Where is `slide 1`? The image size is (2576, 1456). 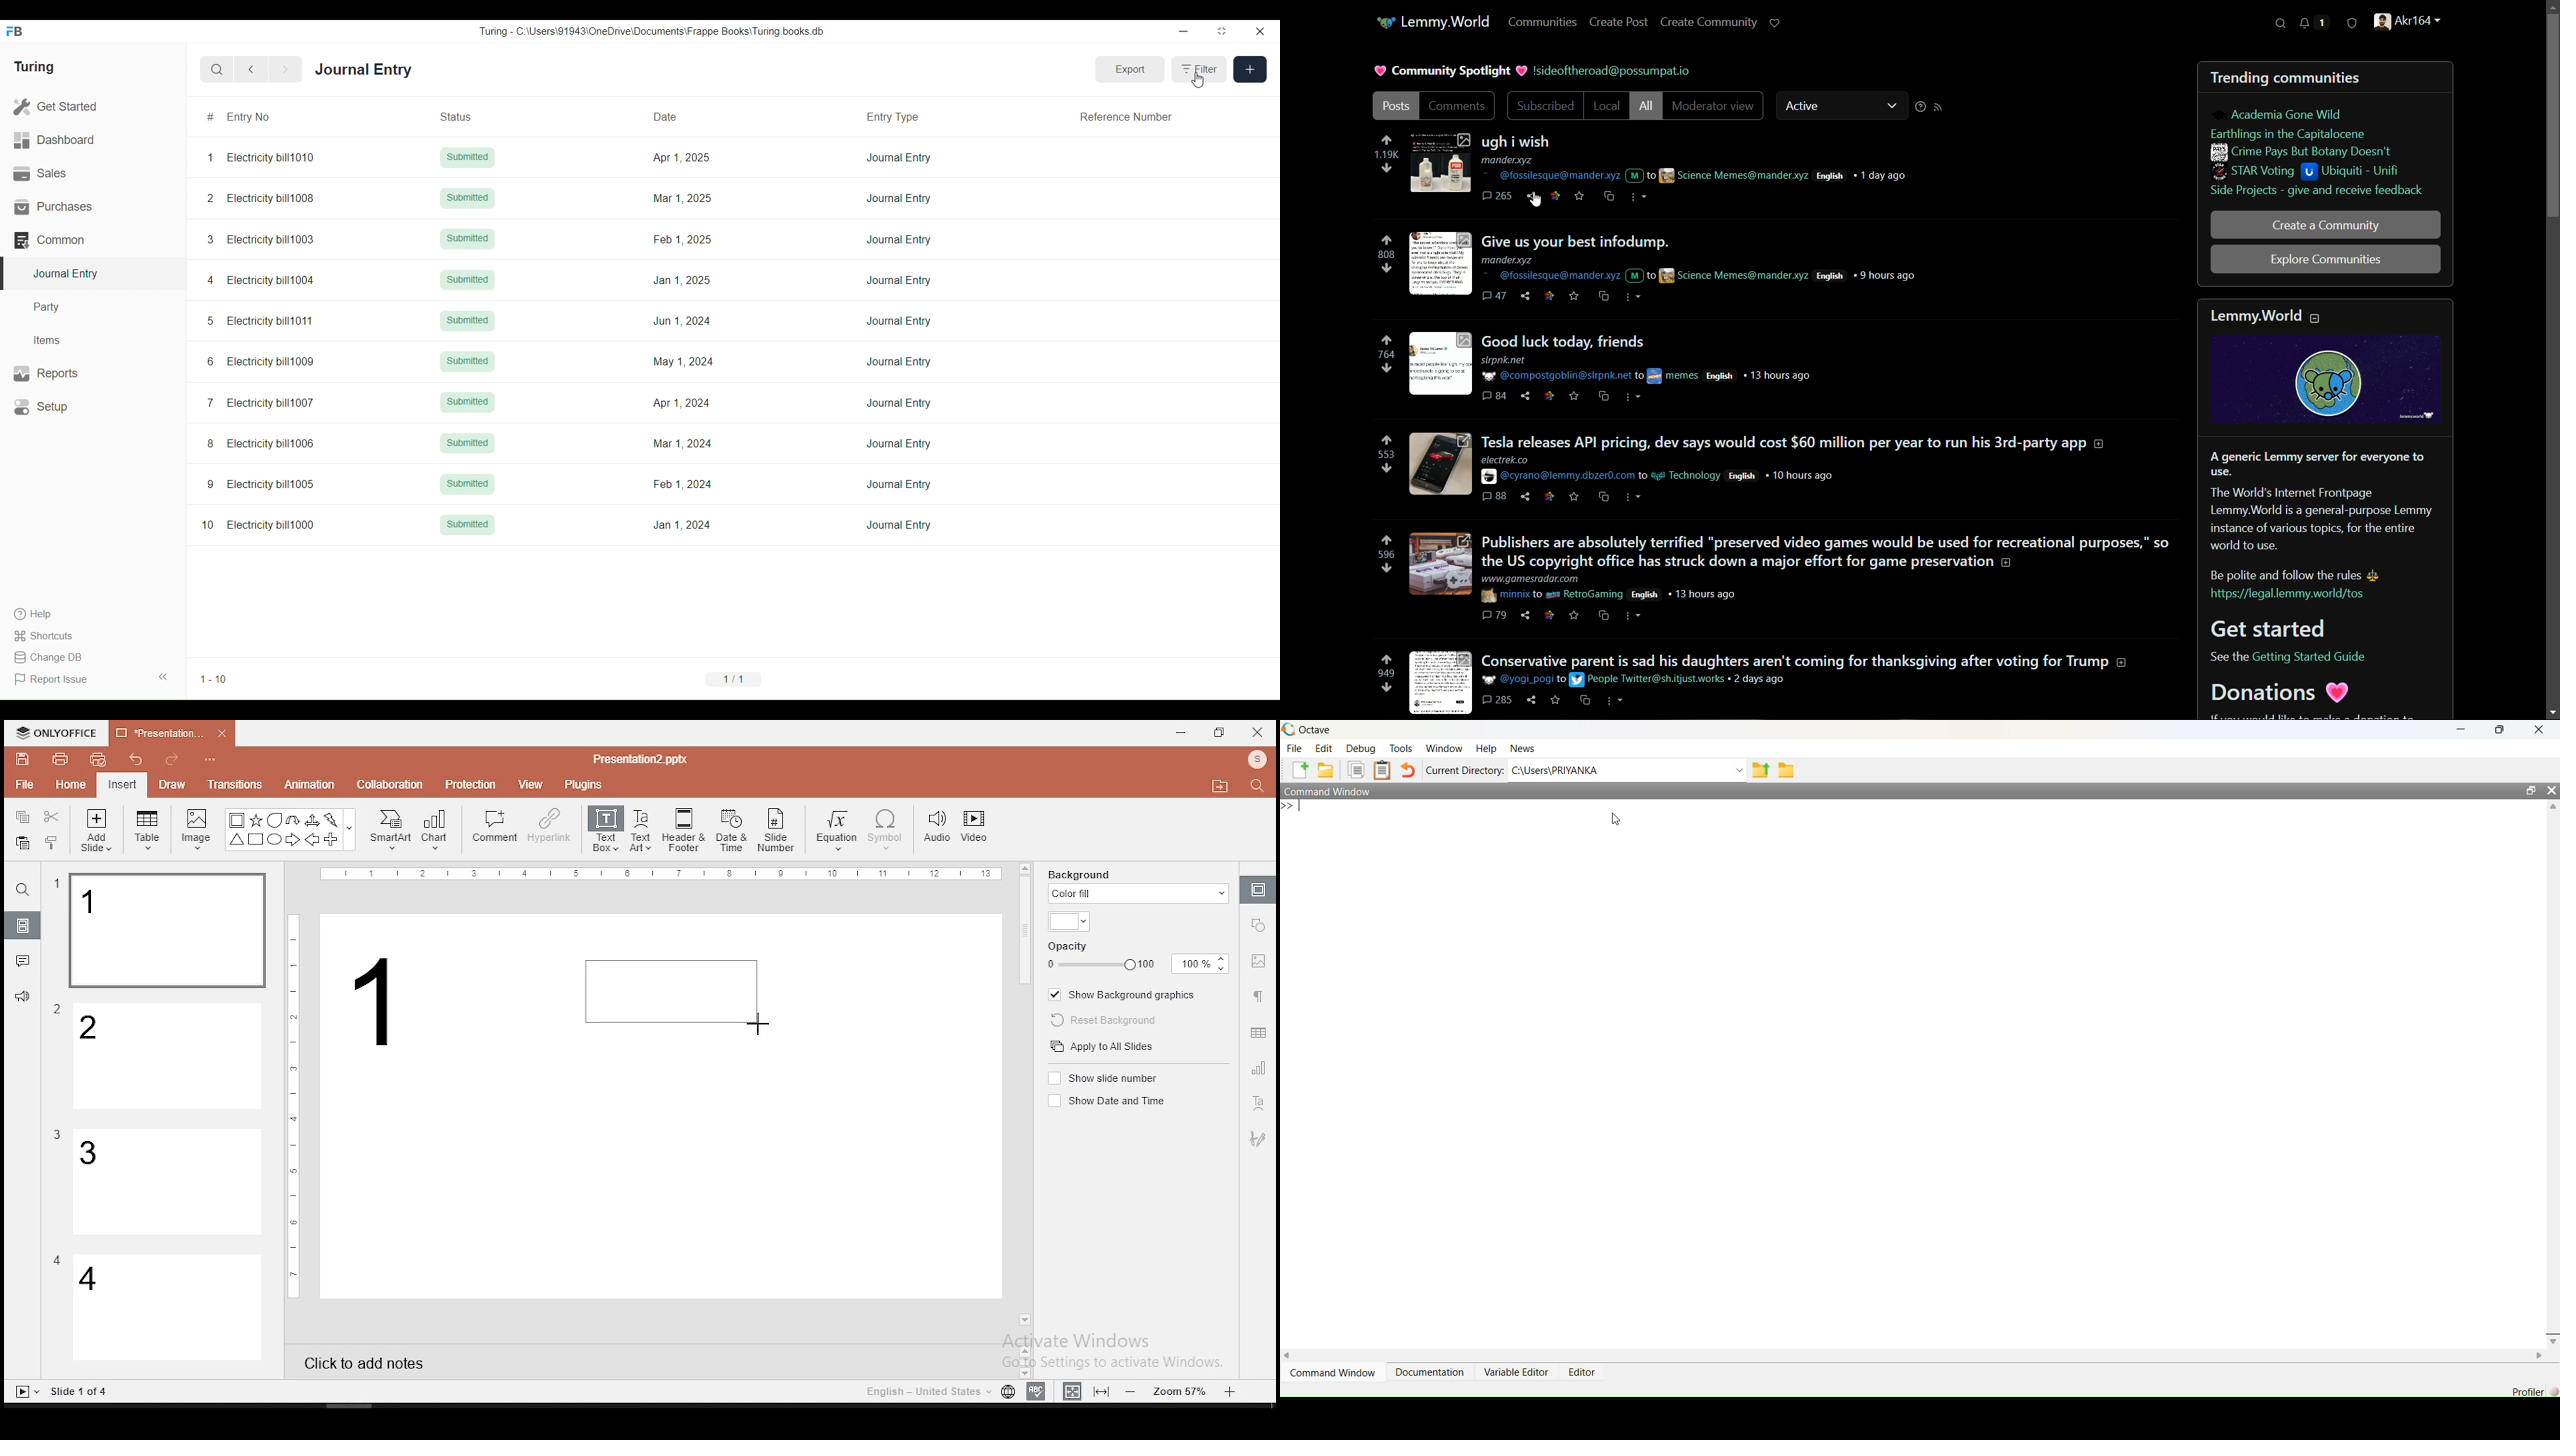 slide 1 is located at coordinates (166, 931).